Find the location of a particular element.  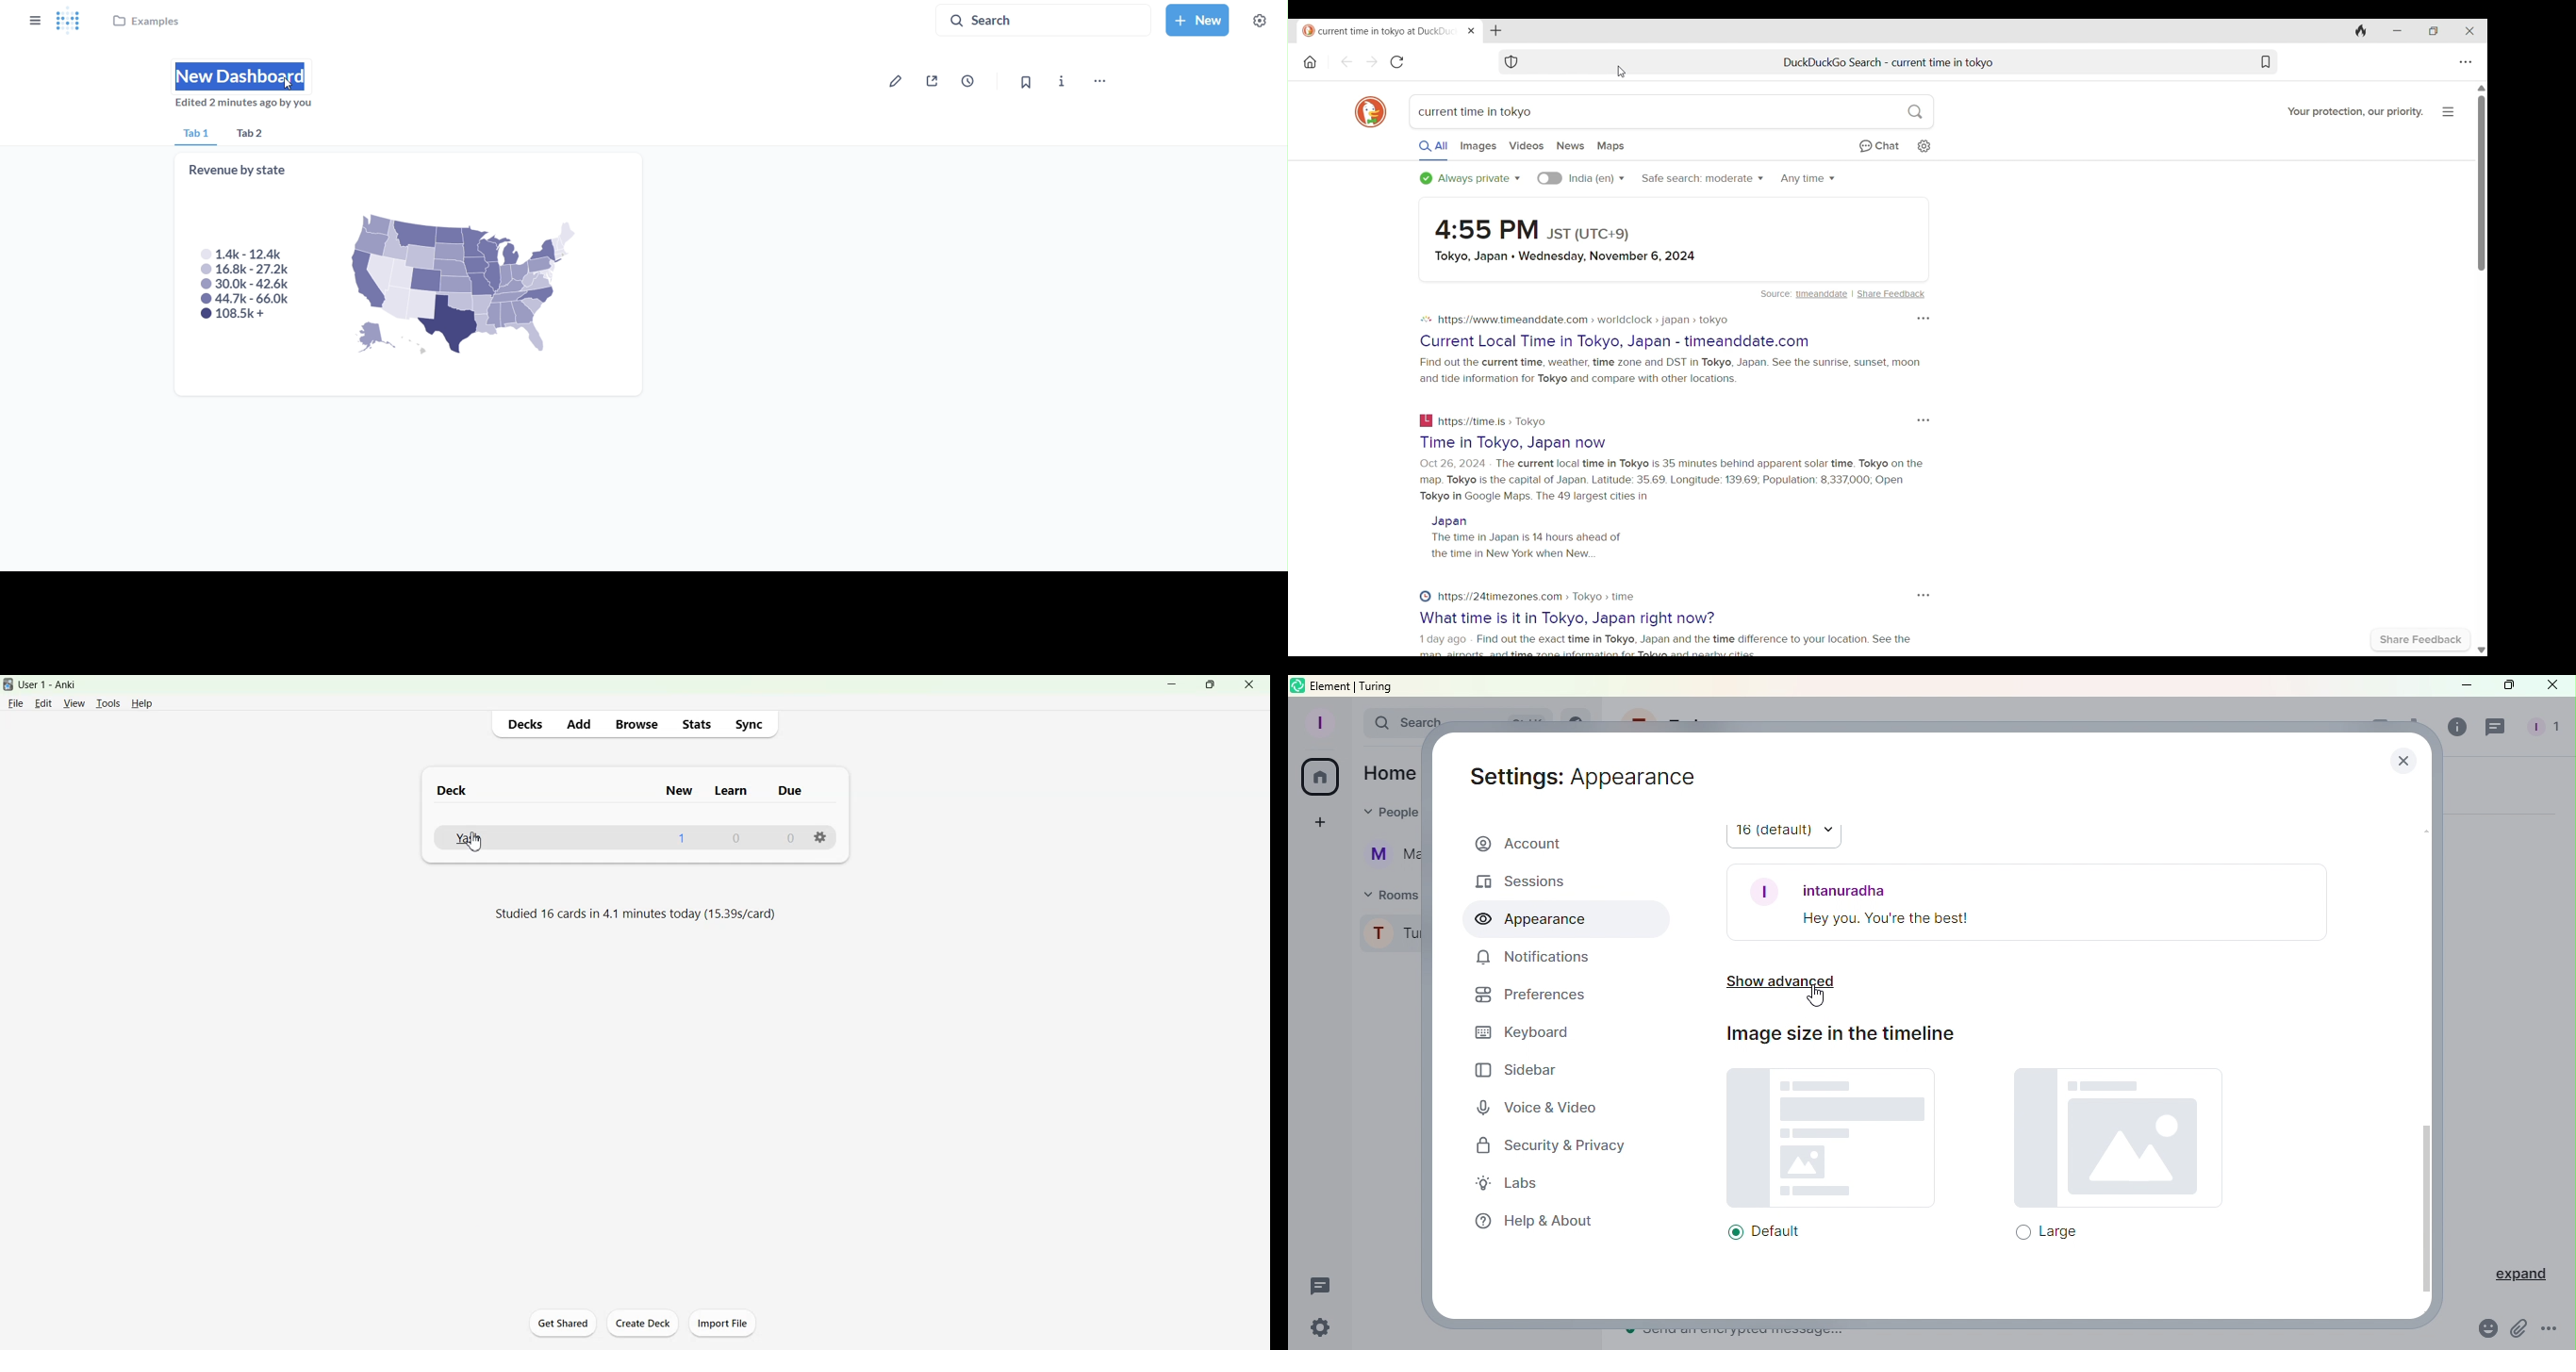

Keyboard is located at coordinates (1539, 1033).